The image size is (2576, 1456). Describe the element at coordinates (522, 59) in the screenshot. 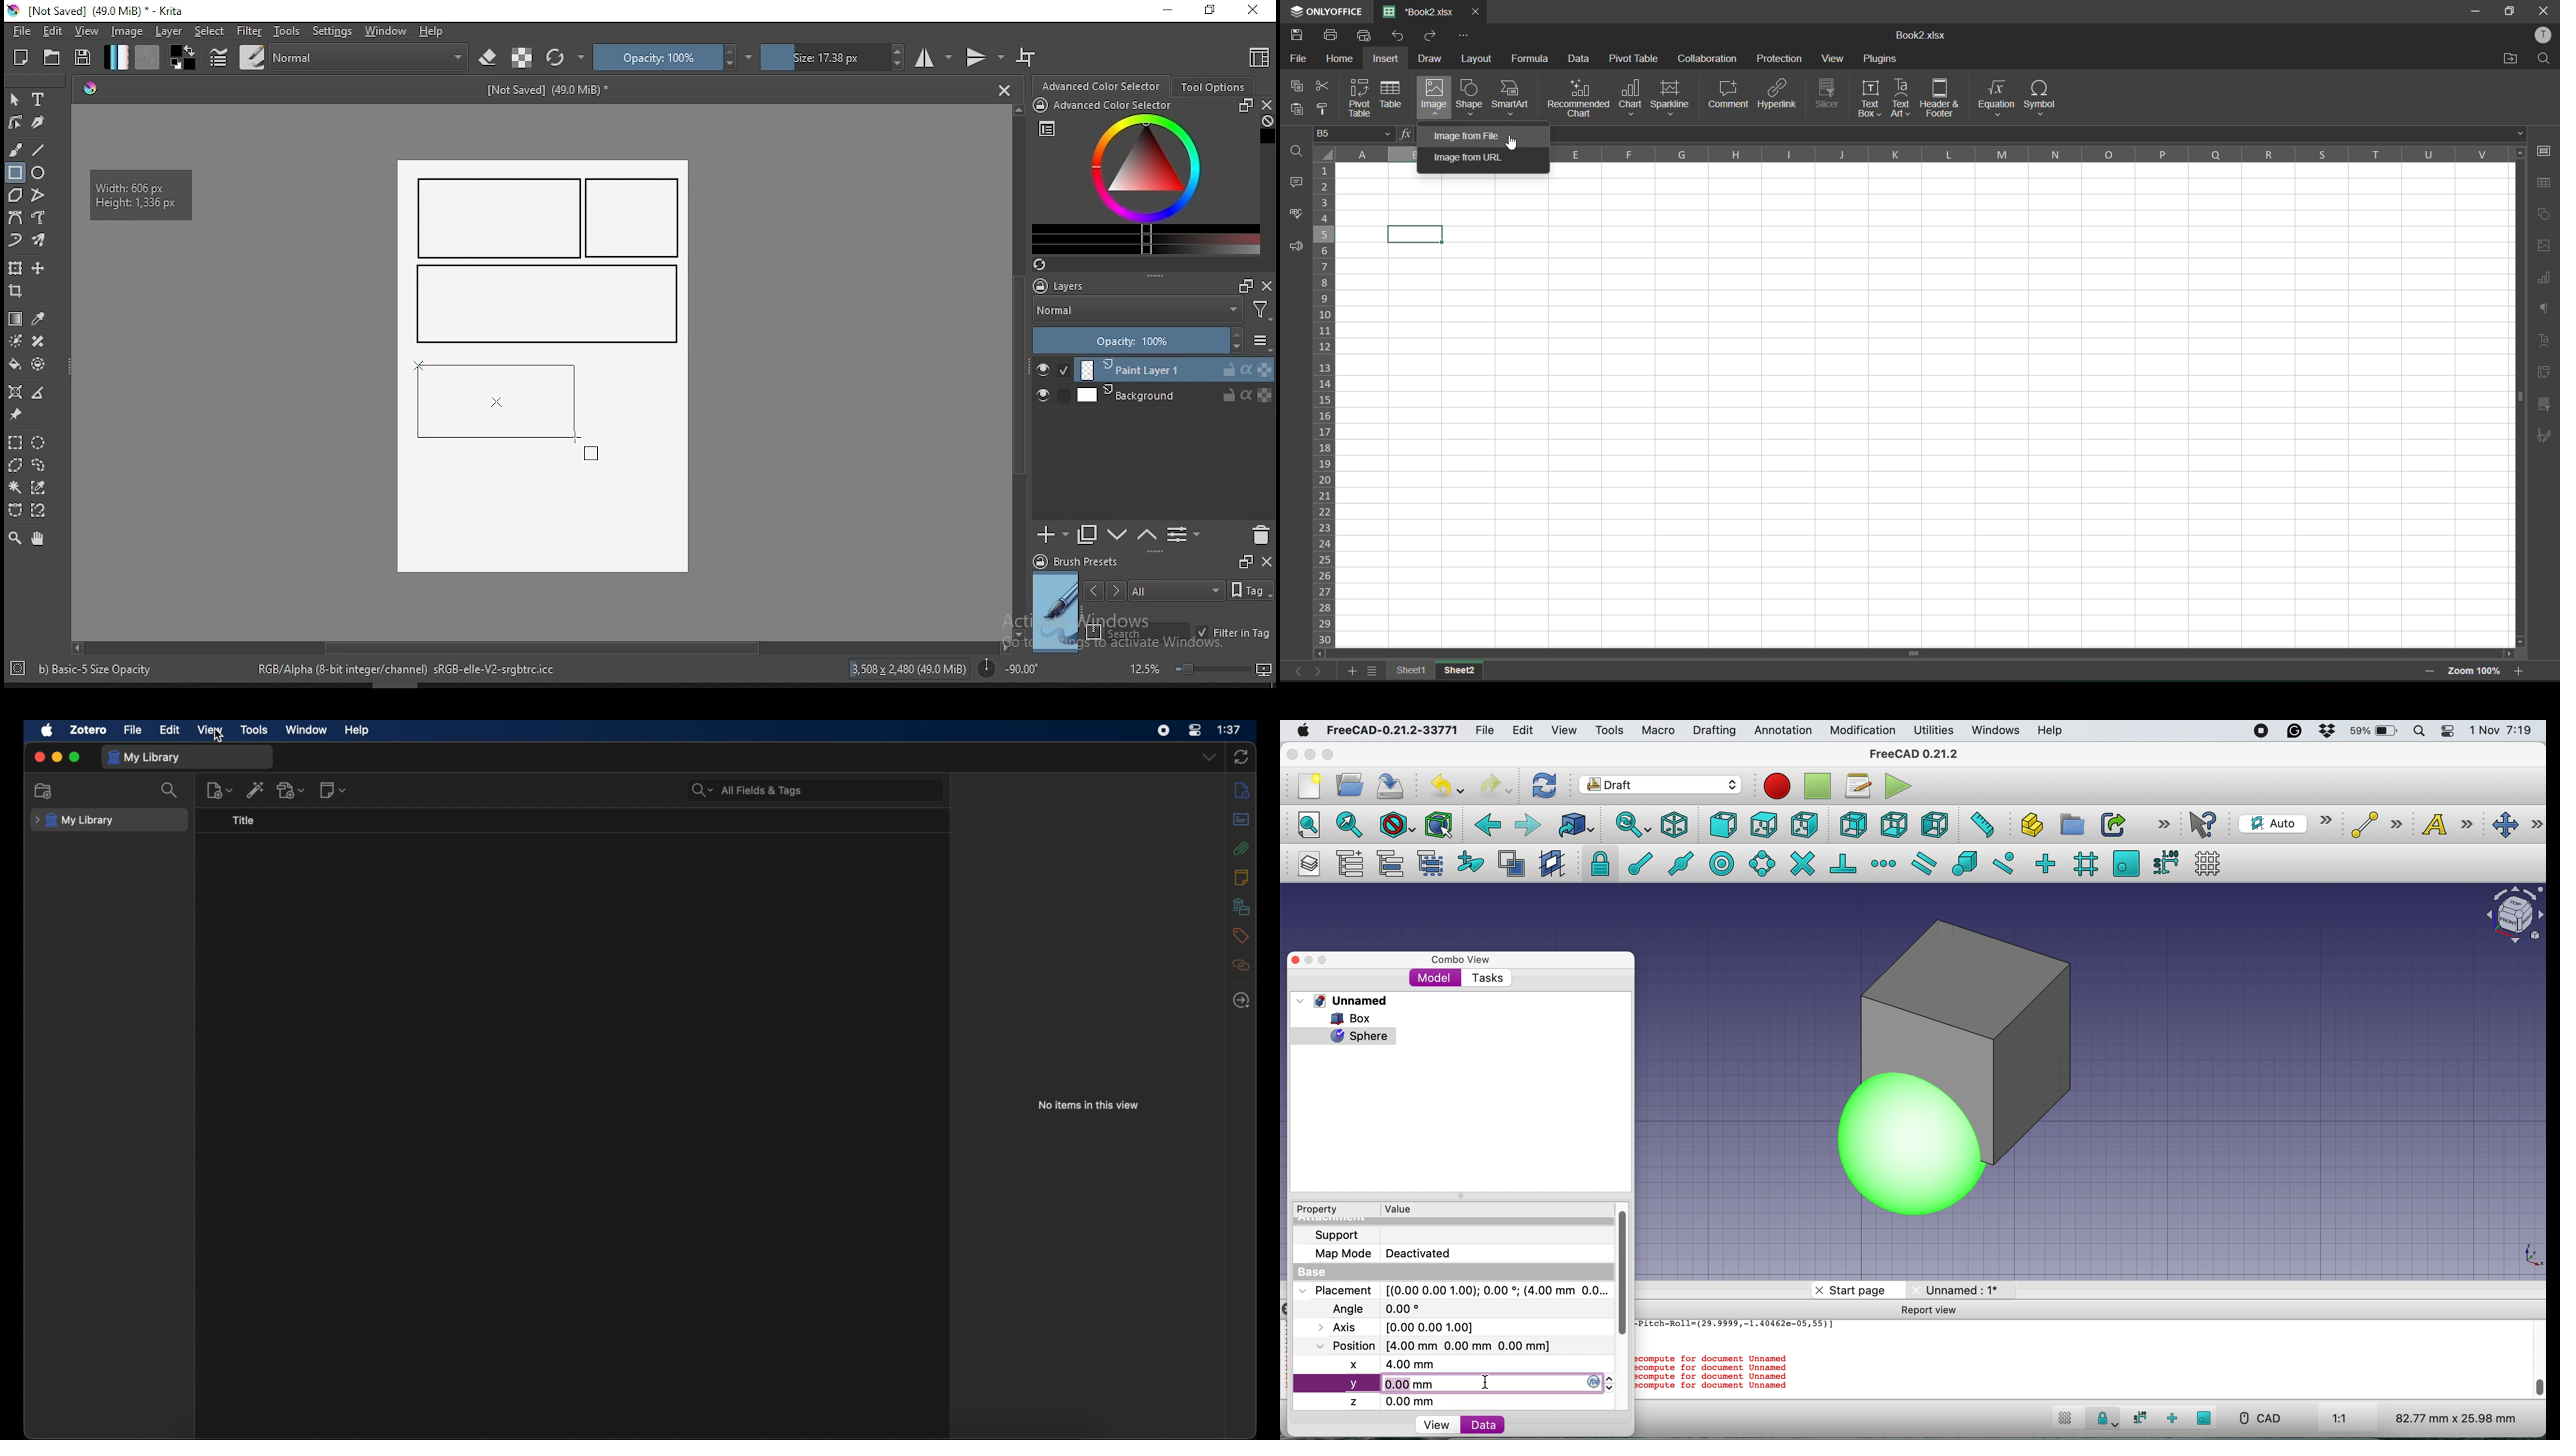

I see `preserve alpha` at that location.